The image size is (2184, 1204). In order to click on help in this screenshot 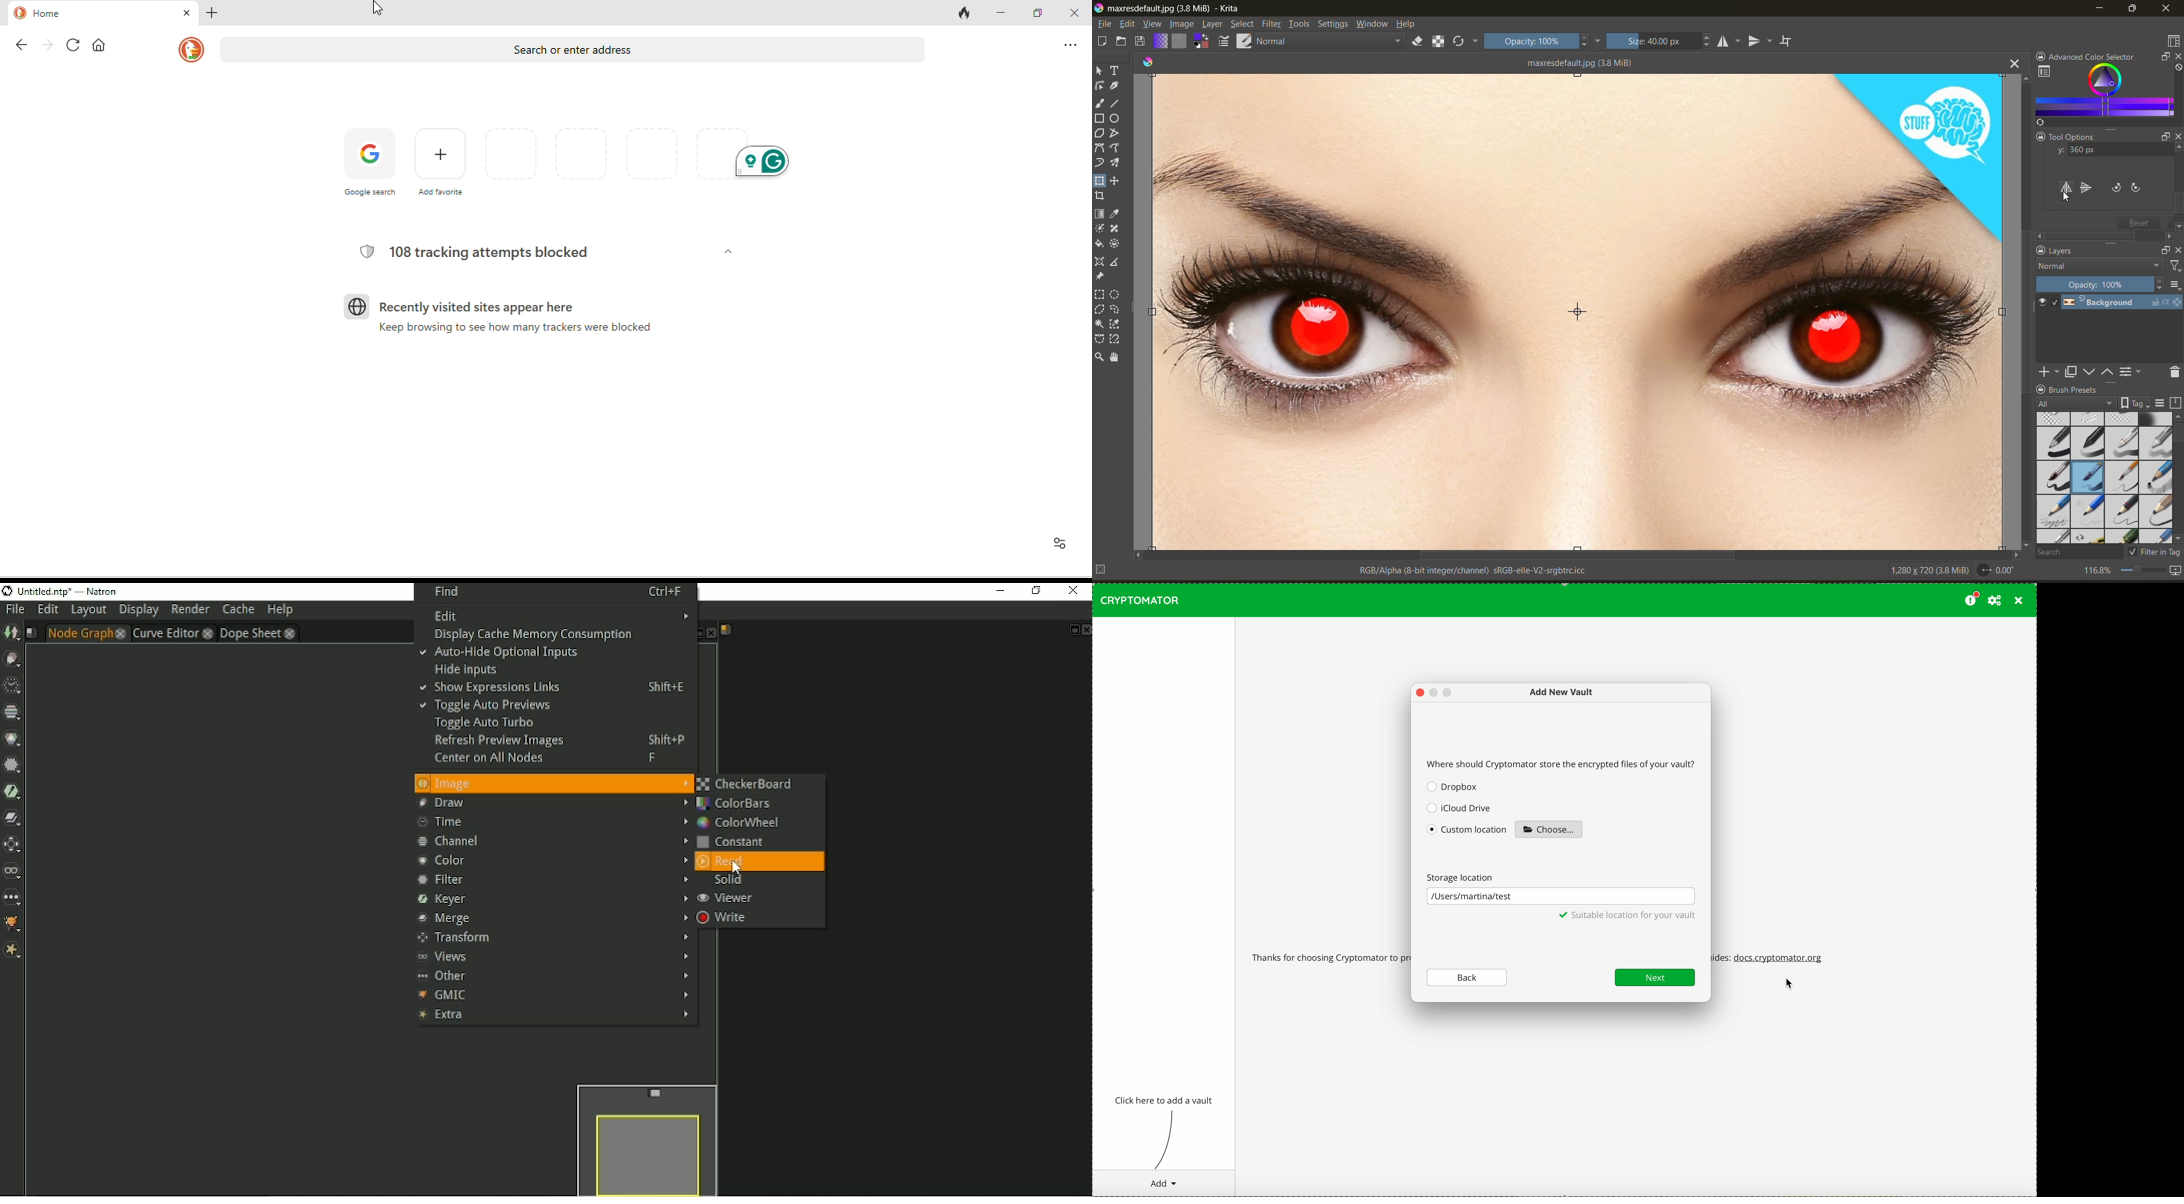, I will do `click(1409, 24)`.